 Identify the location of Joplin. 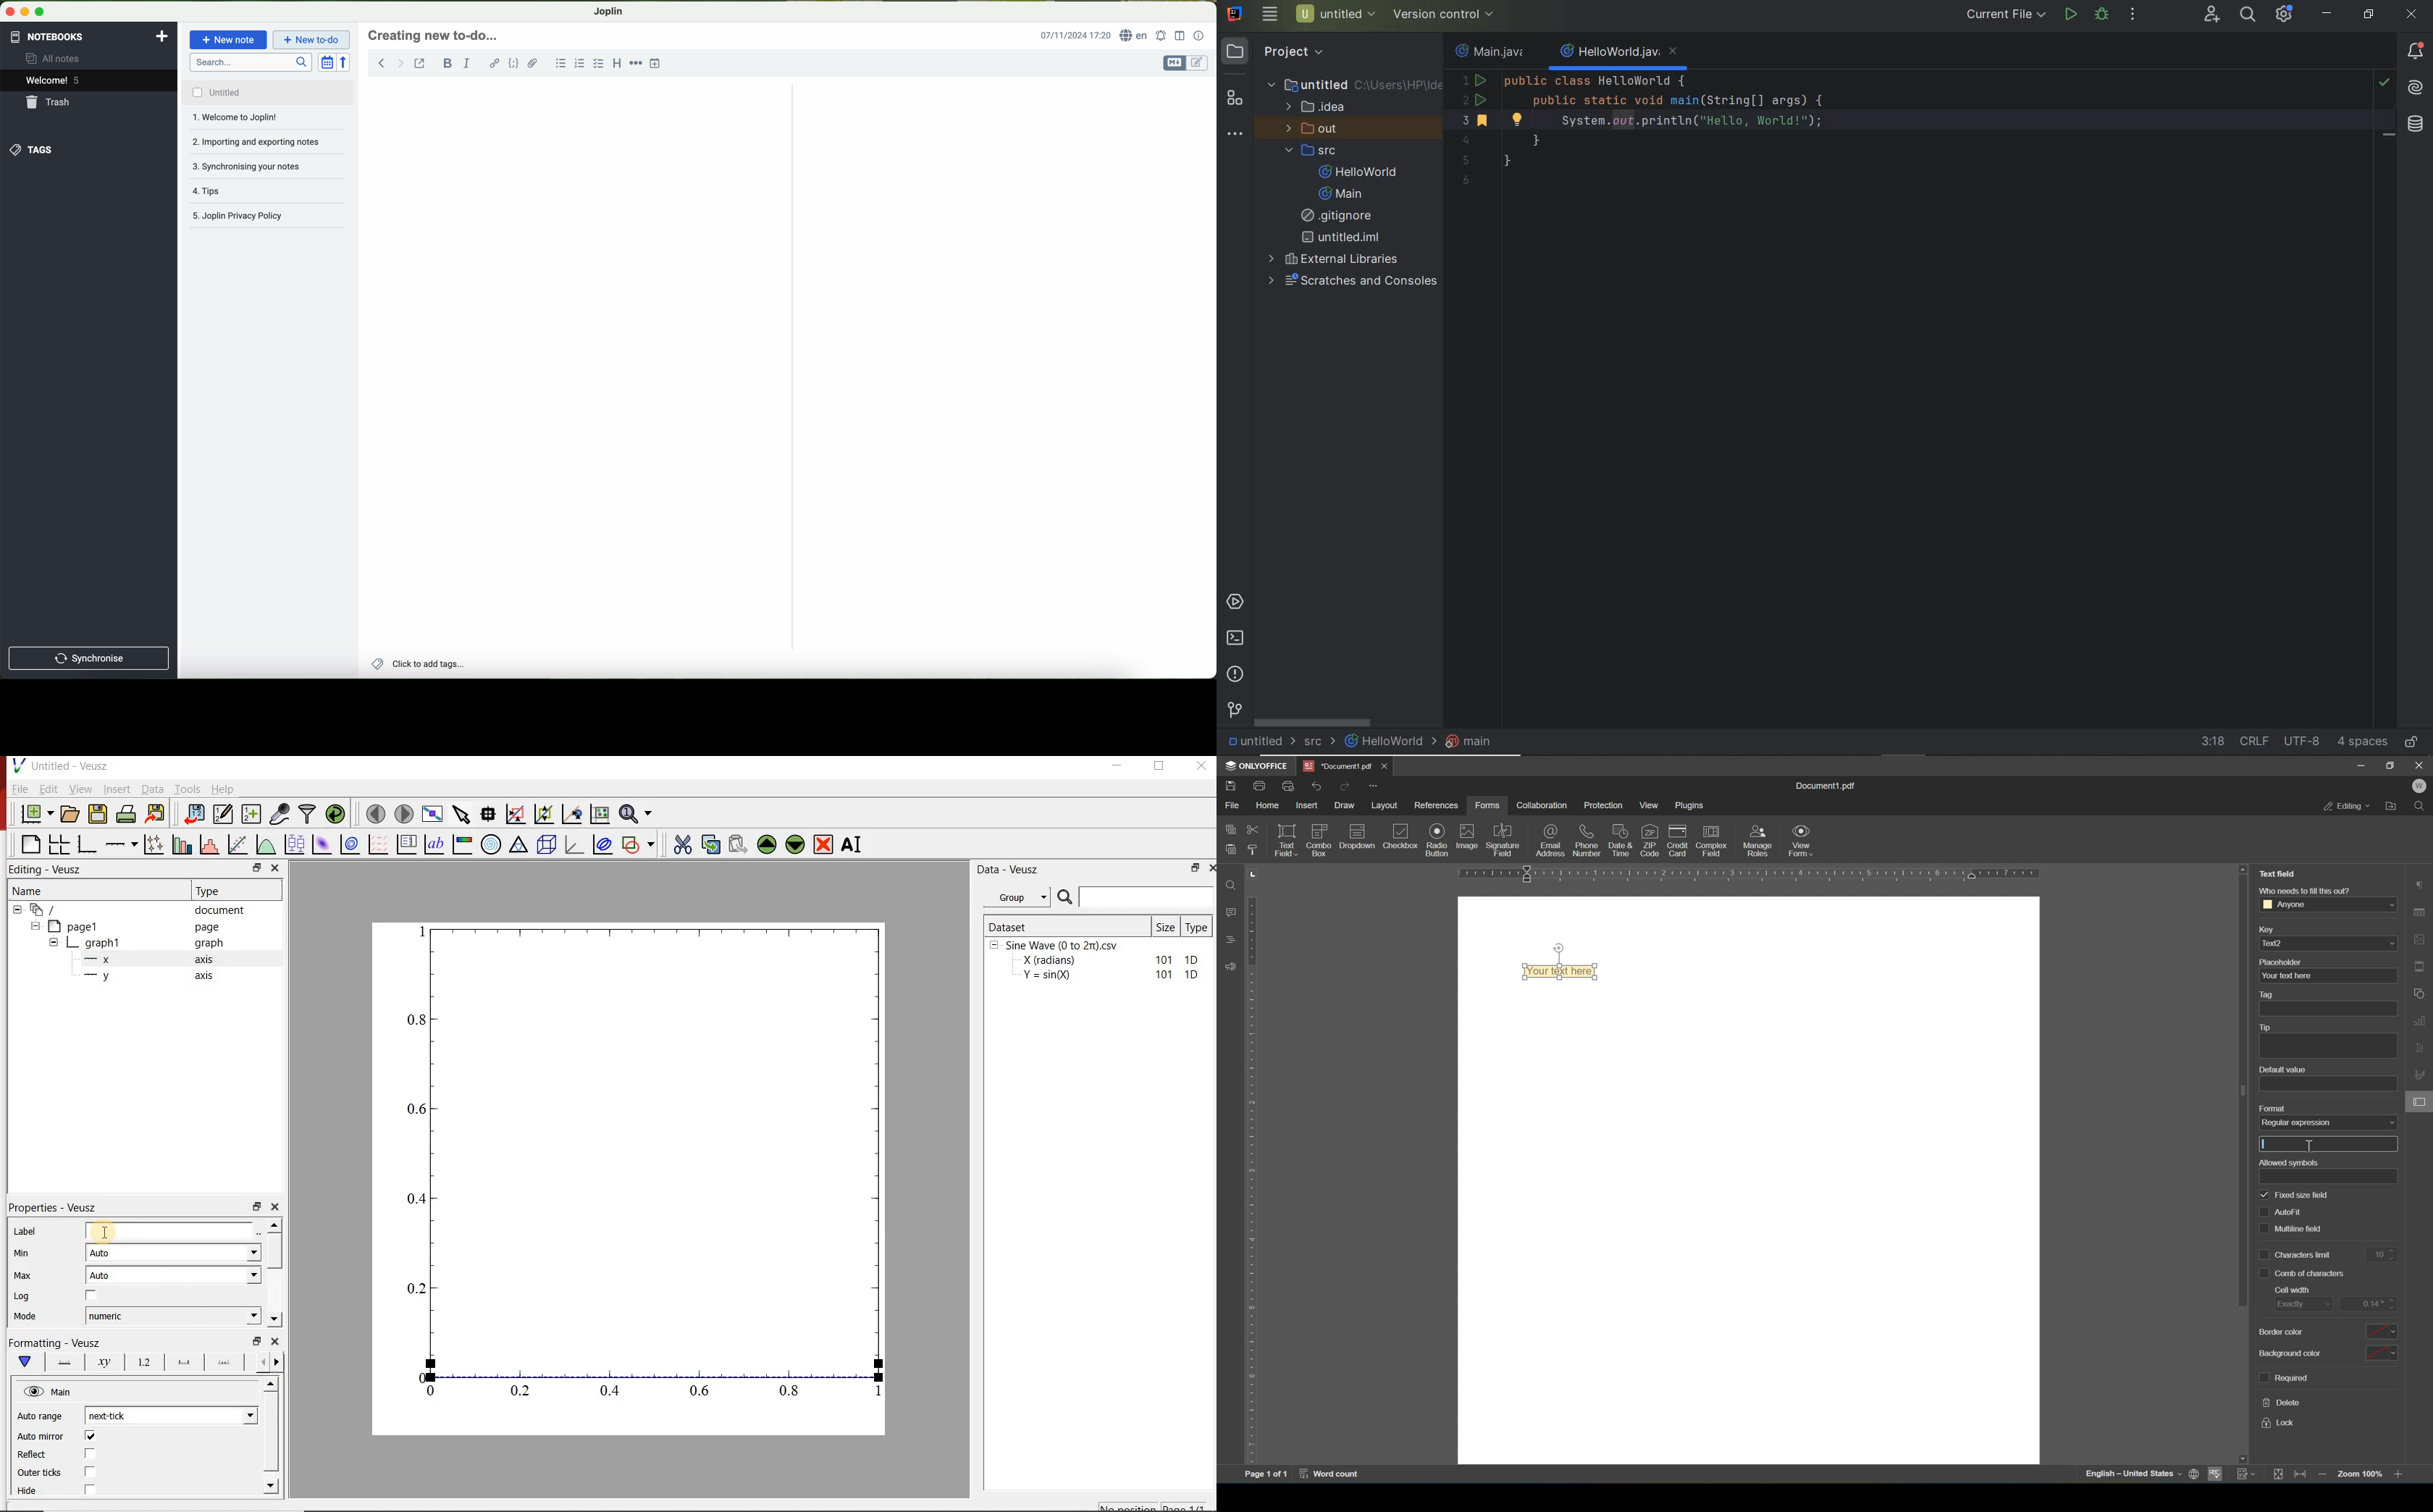
(609, 10).